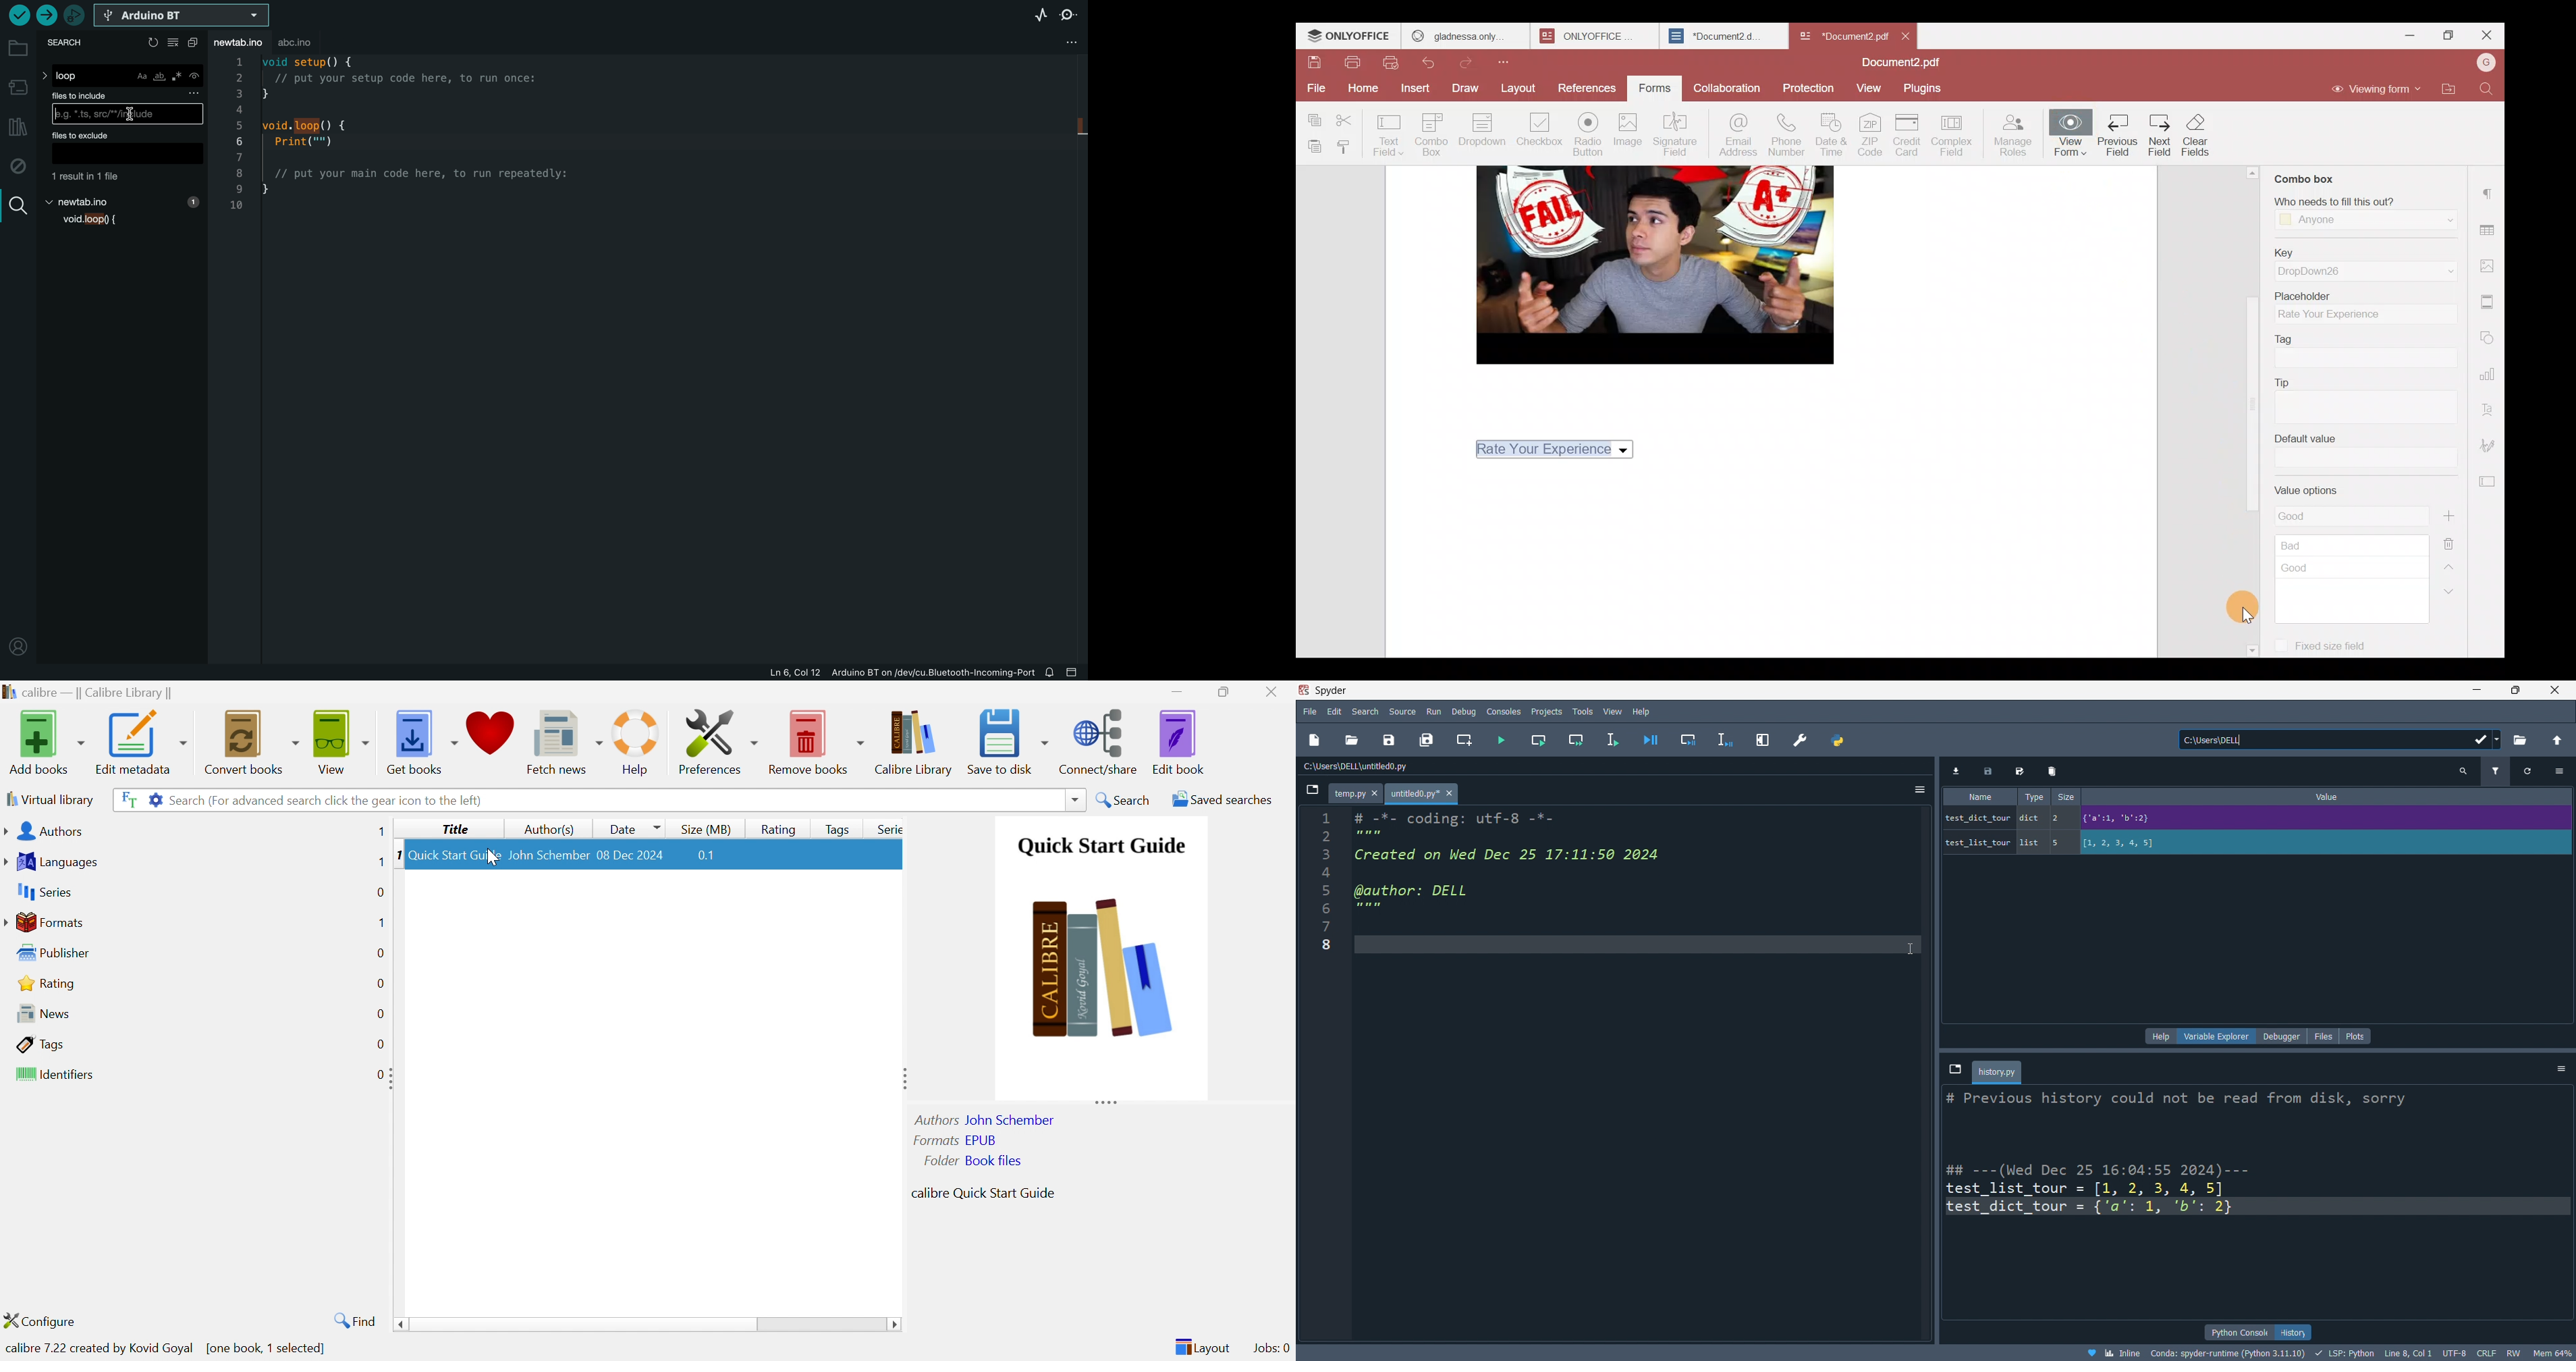  Describe the element at coordinates (1220, 799) in the screenshot. I see `Saved searches` at that location.